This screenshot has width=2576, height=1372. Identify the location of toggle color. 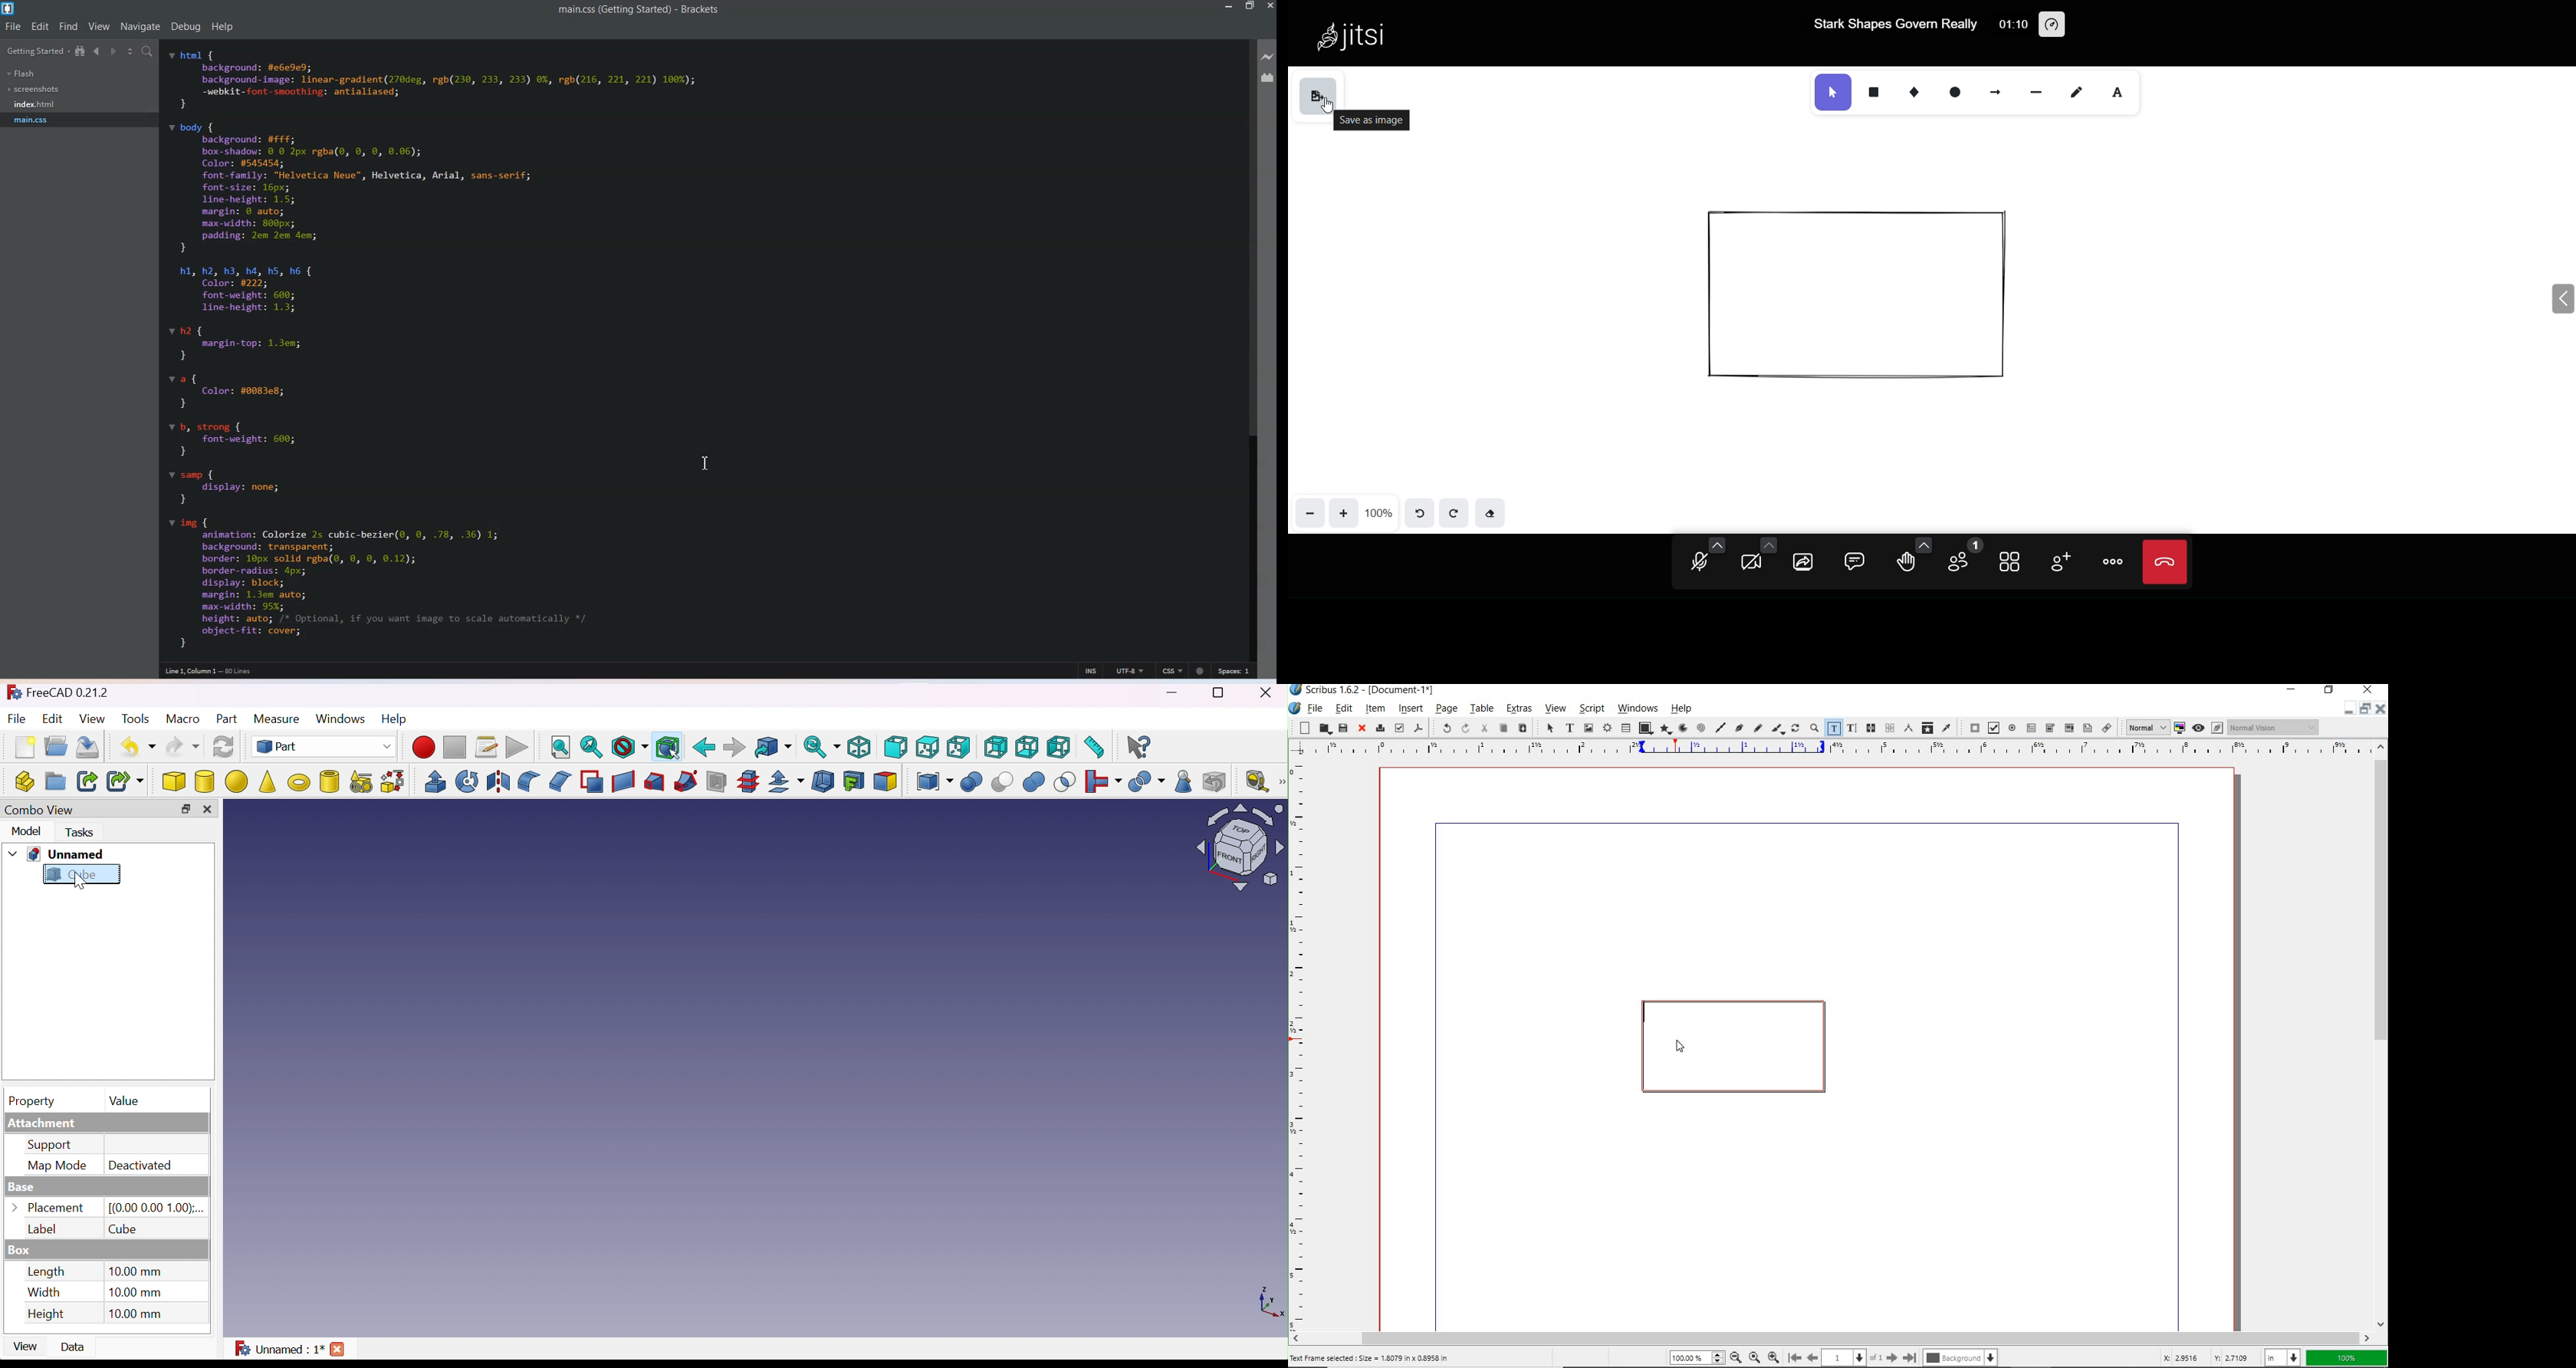
(2181, 727).